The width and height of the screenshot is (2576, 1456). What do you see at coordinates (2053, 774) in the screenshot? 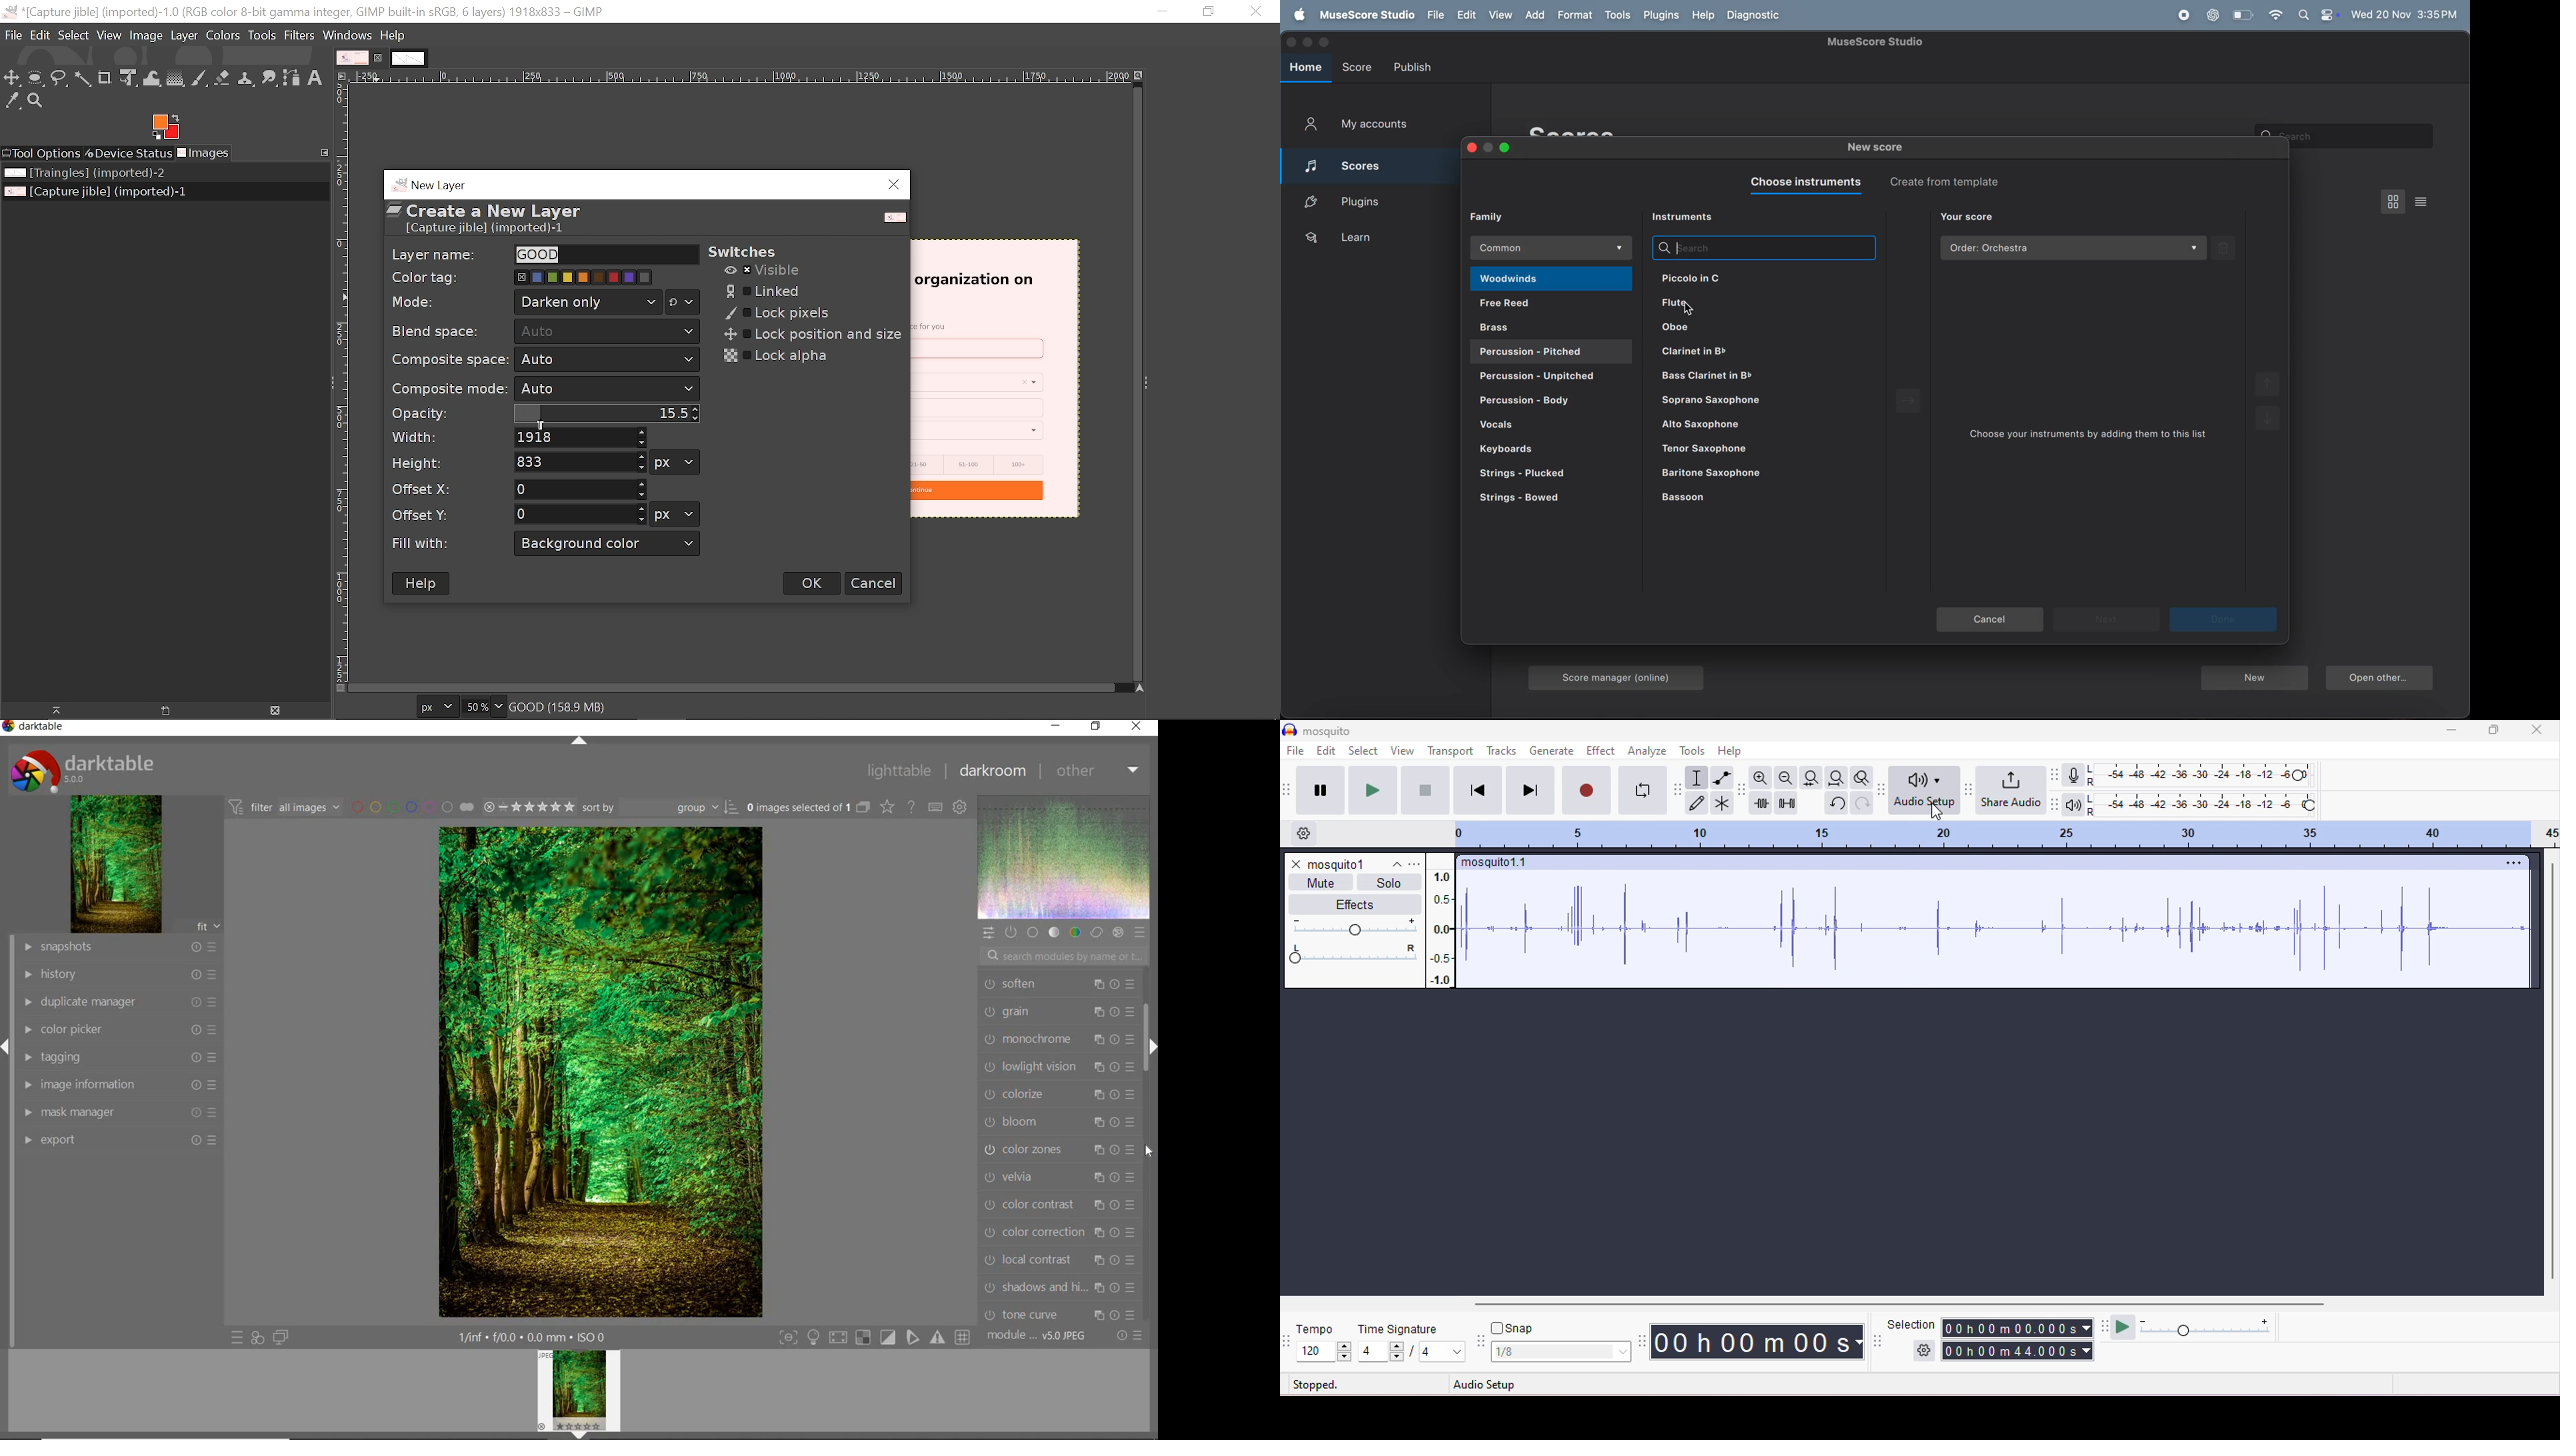
I see `recording meter tool bar` at bounding box center [2053, 774].